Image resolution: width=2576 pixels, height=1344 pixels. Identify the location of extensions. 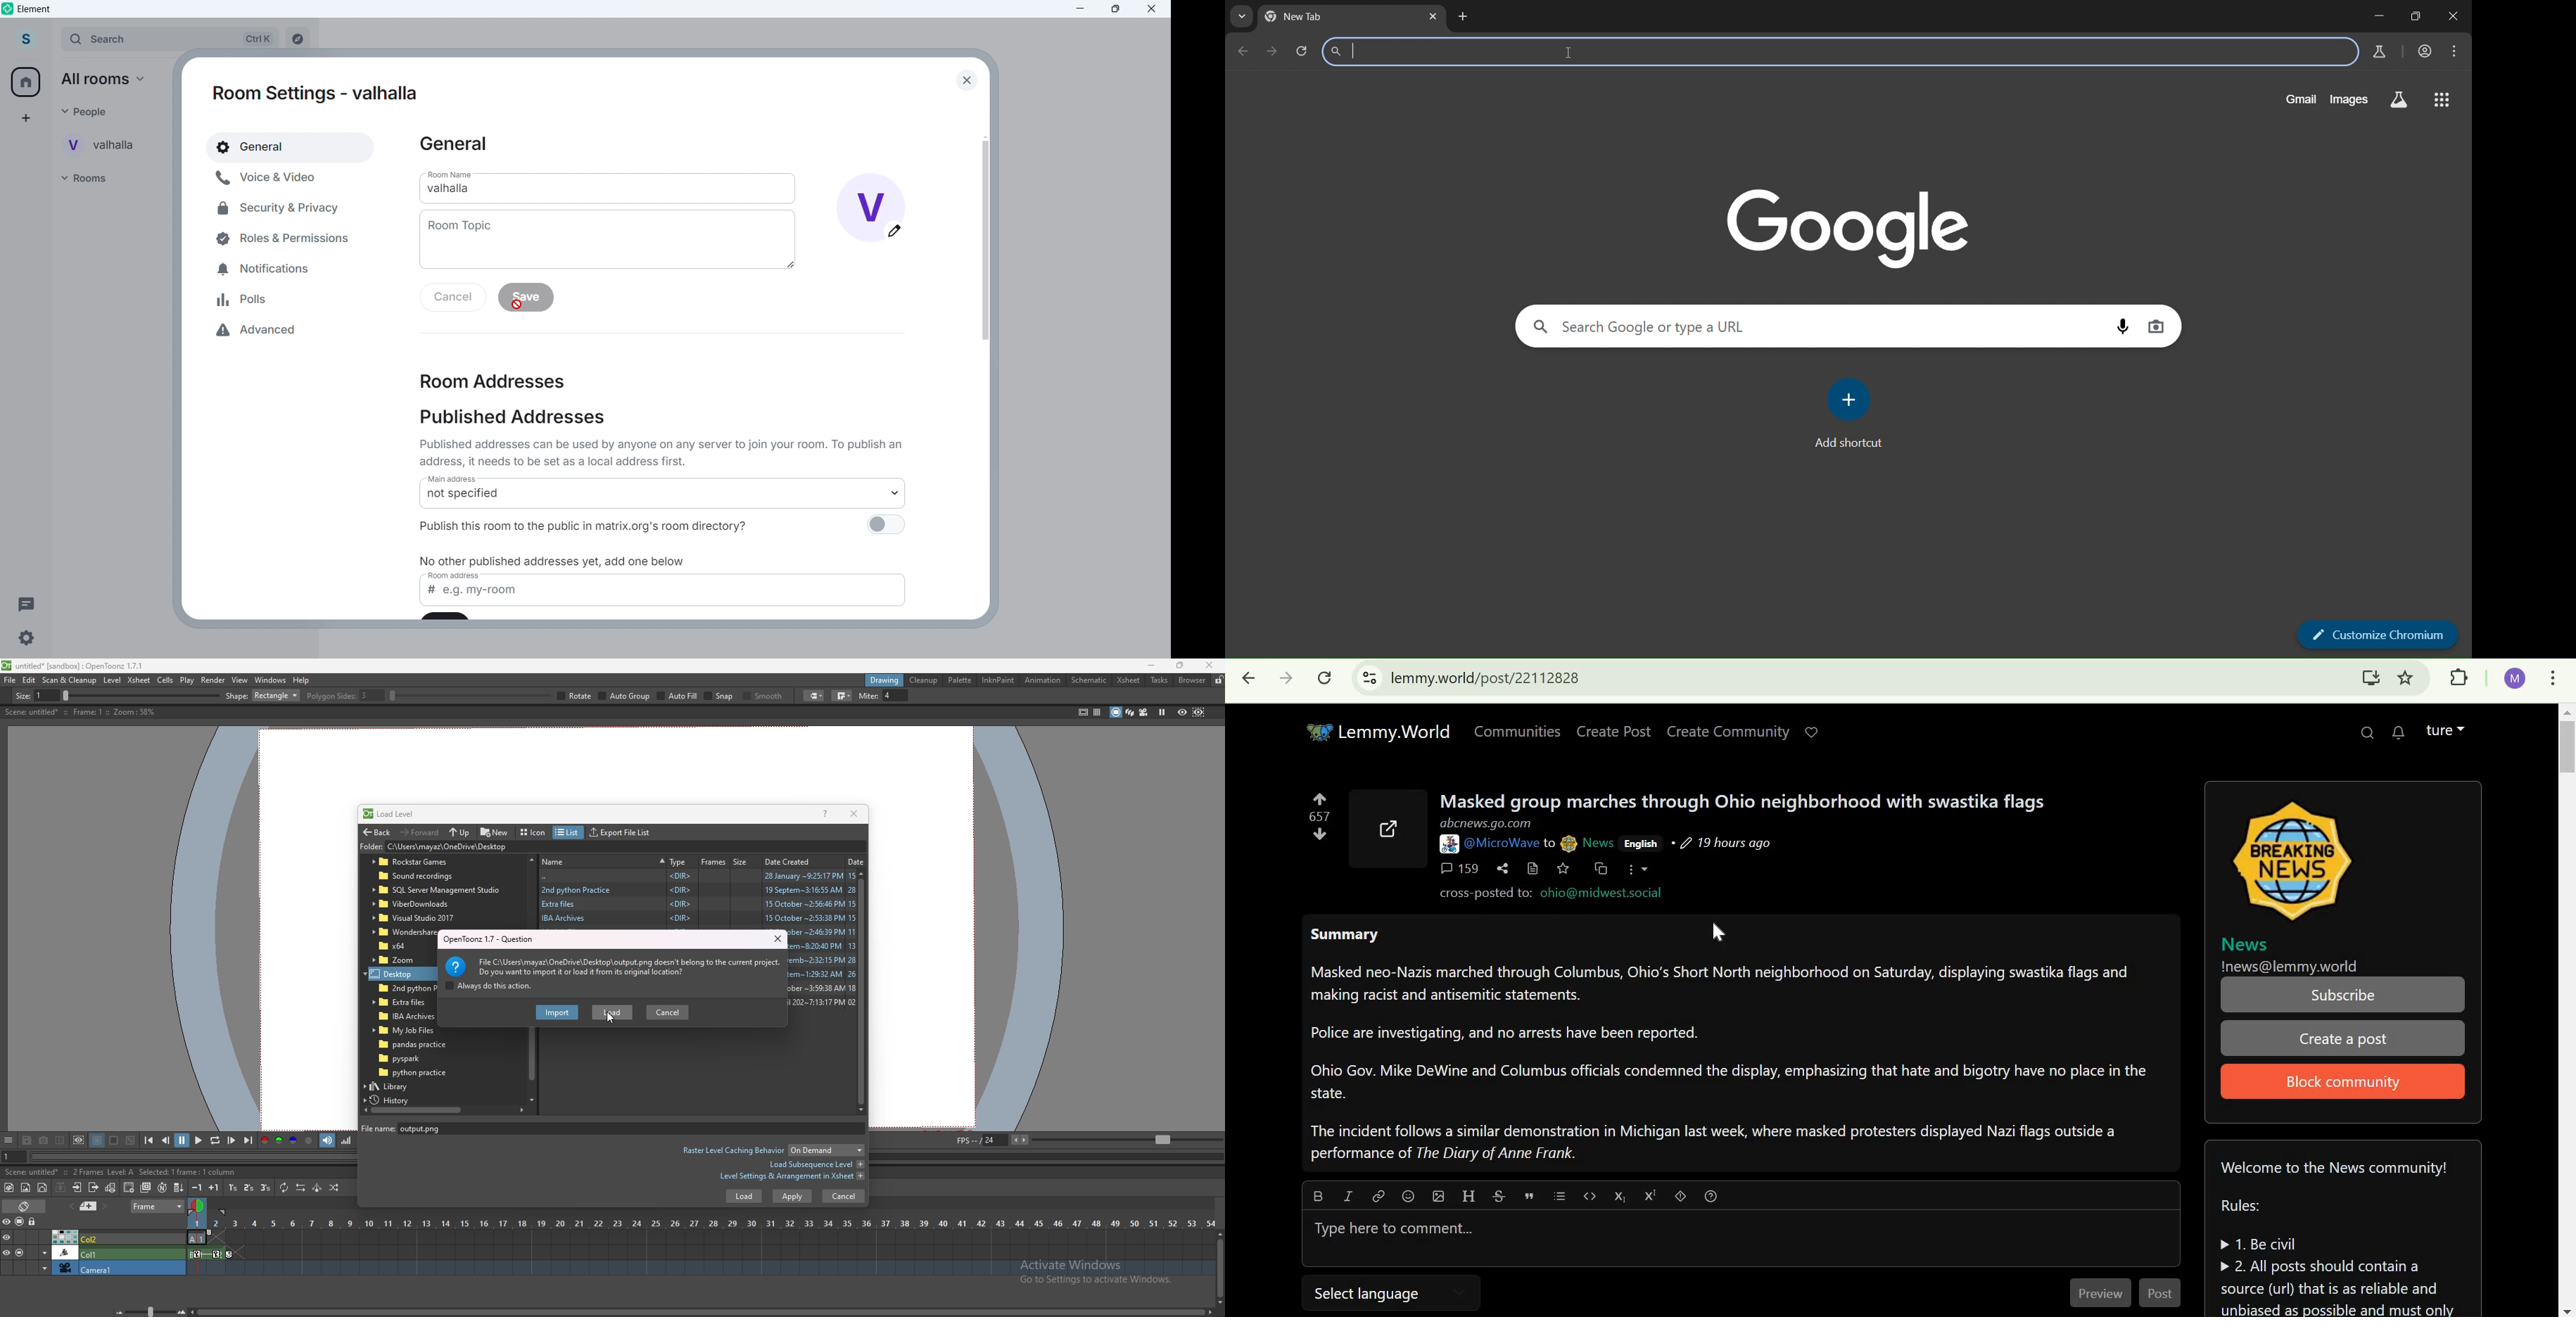
(2454, 677).